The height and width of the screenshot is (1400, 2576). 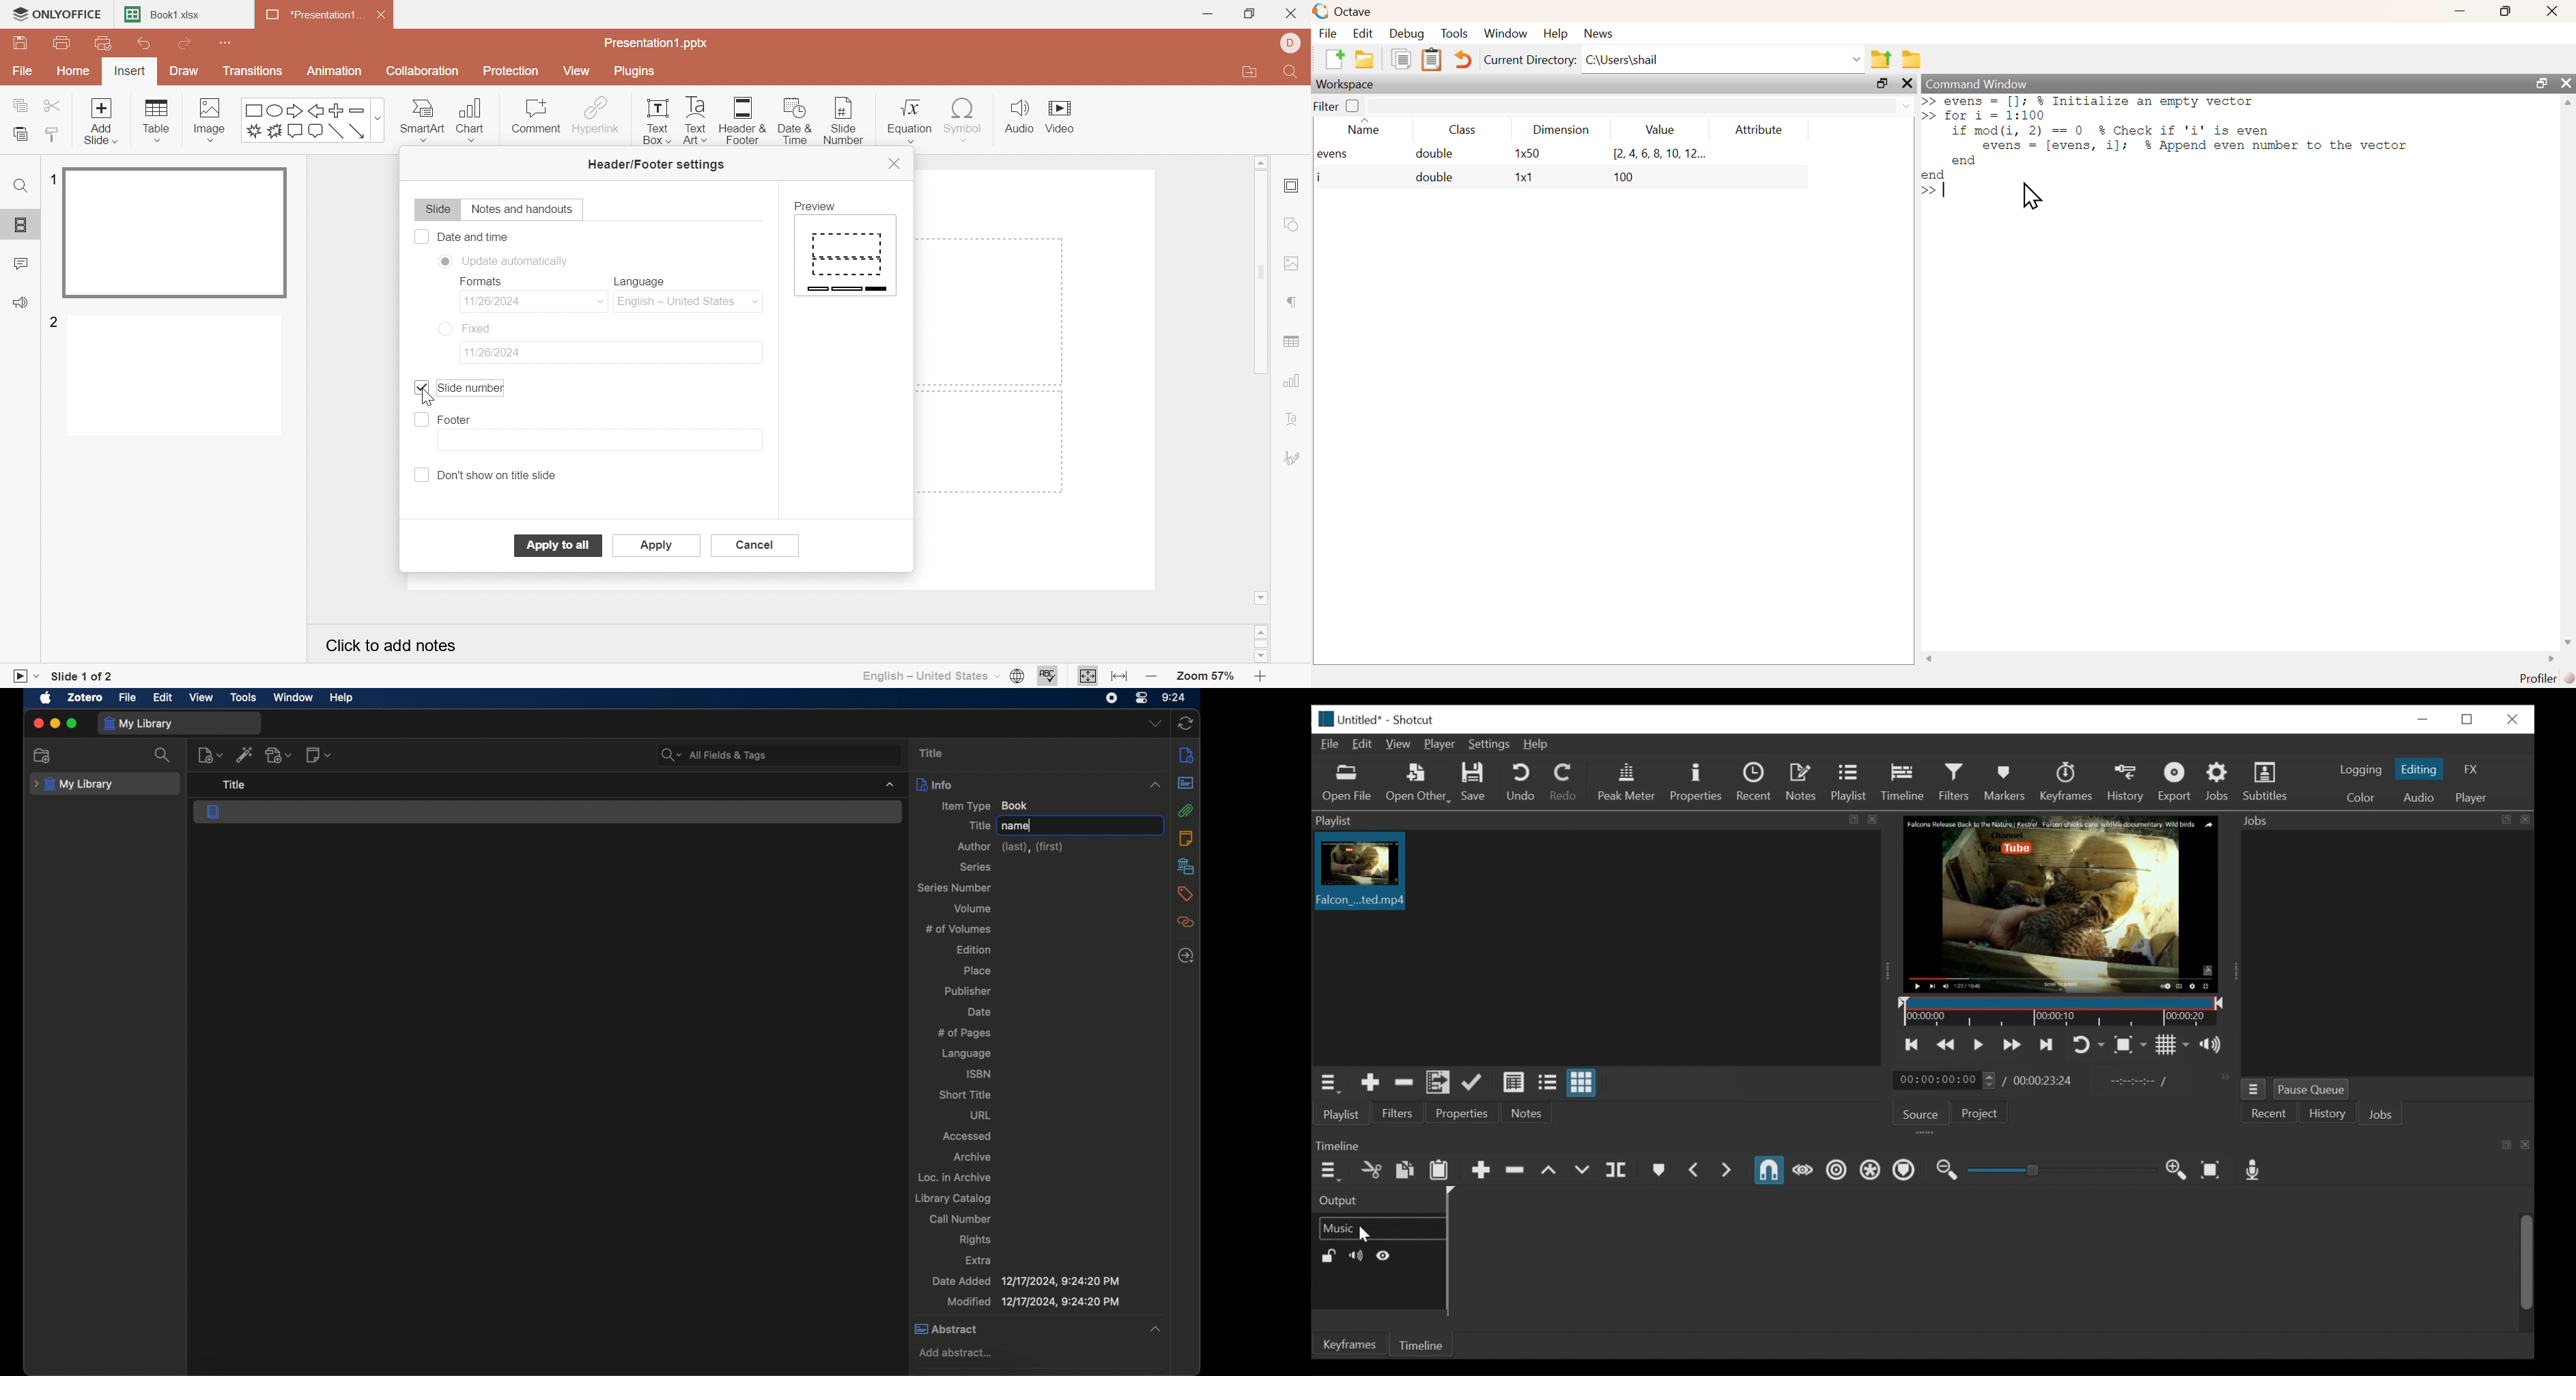 I want to click on new script, so click(x=1335, y=61).